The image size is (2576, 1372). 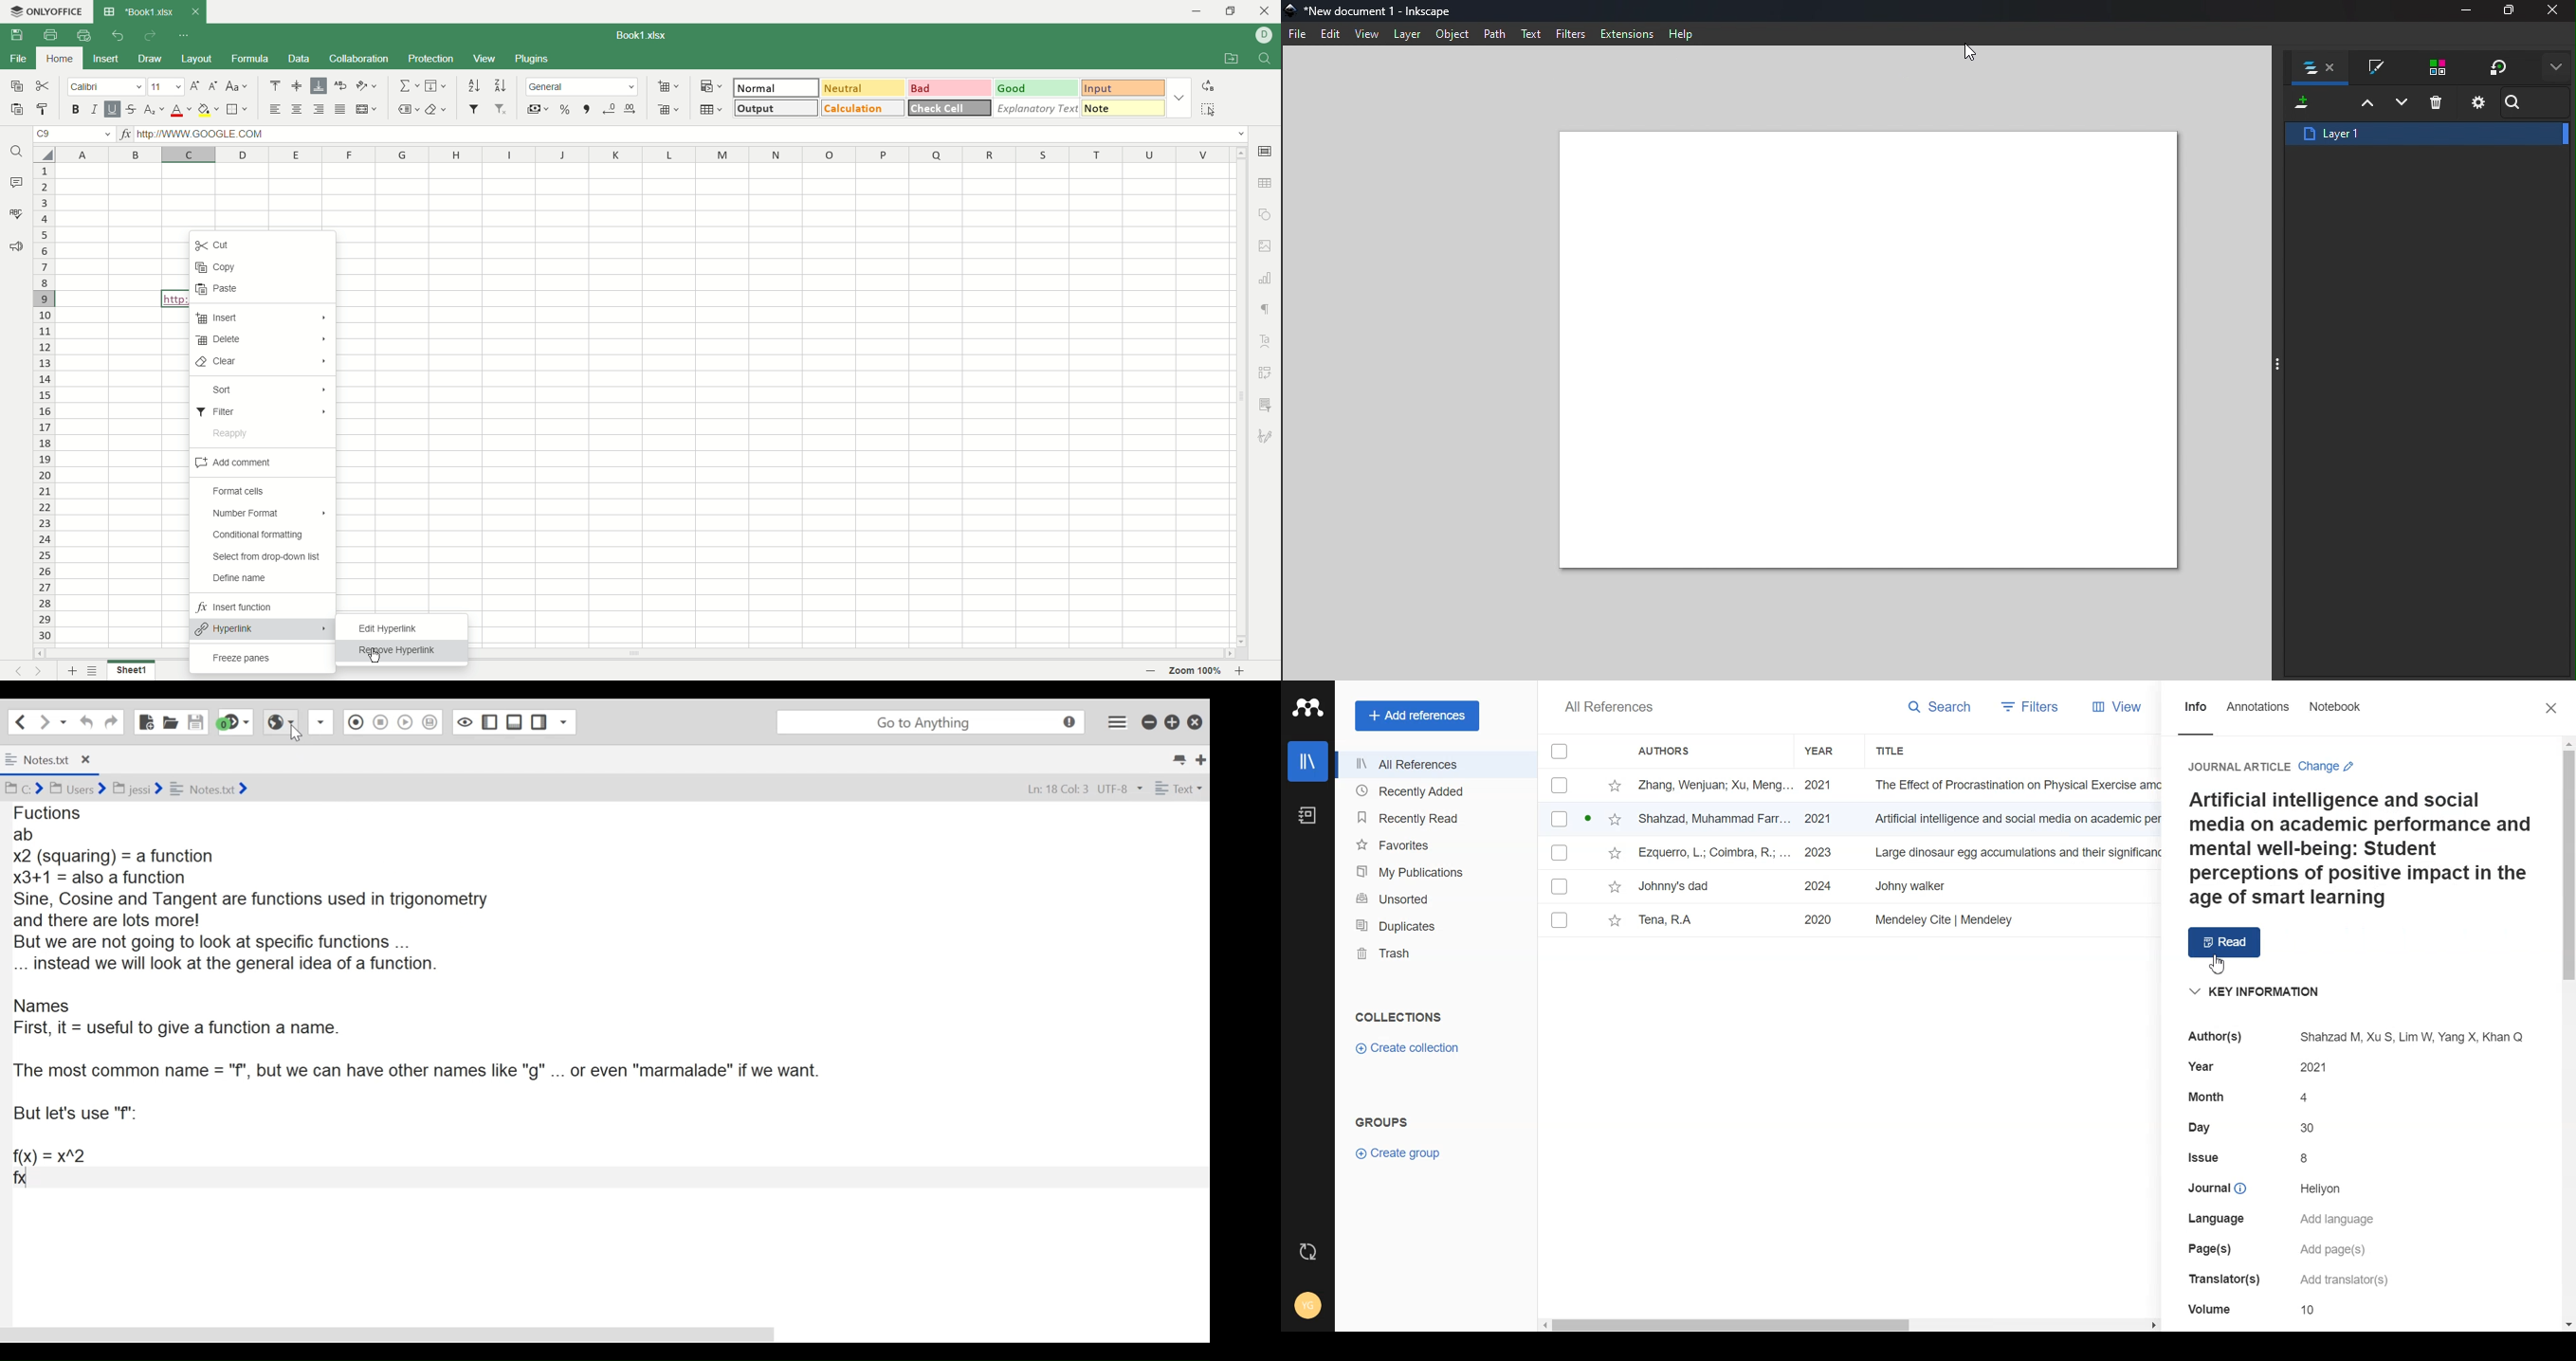 I want to click on Path, so click(x=1492, y=33).